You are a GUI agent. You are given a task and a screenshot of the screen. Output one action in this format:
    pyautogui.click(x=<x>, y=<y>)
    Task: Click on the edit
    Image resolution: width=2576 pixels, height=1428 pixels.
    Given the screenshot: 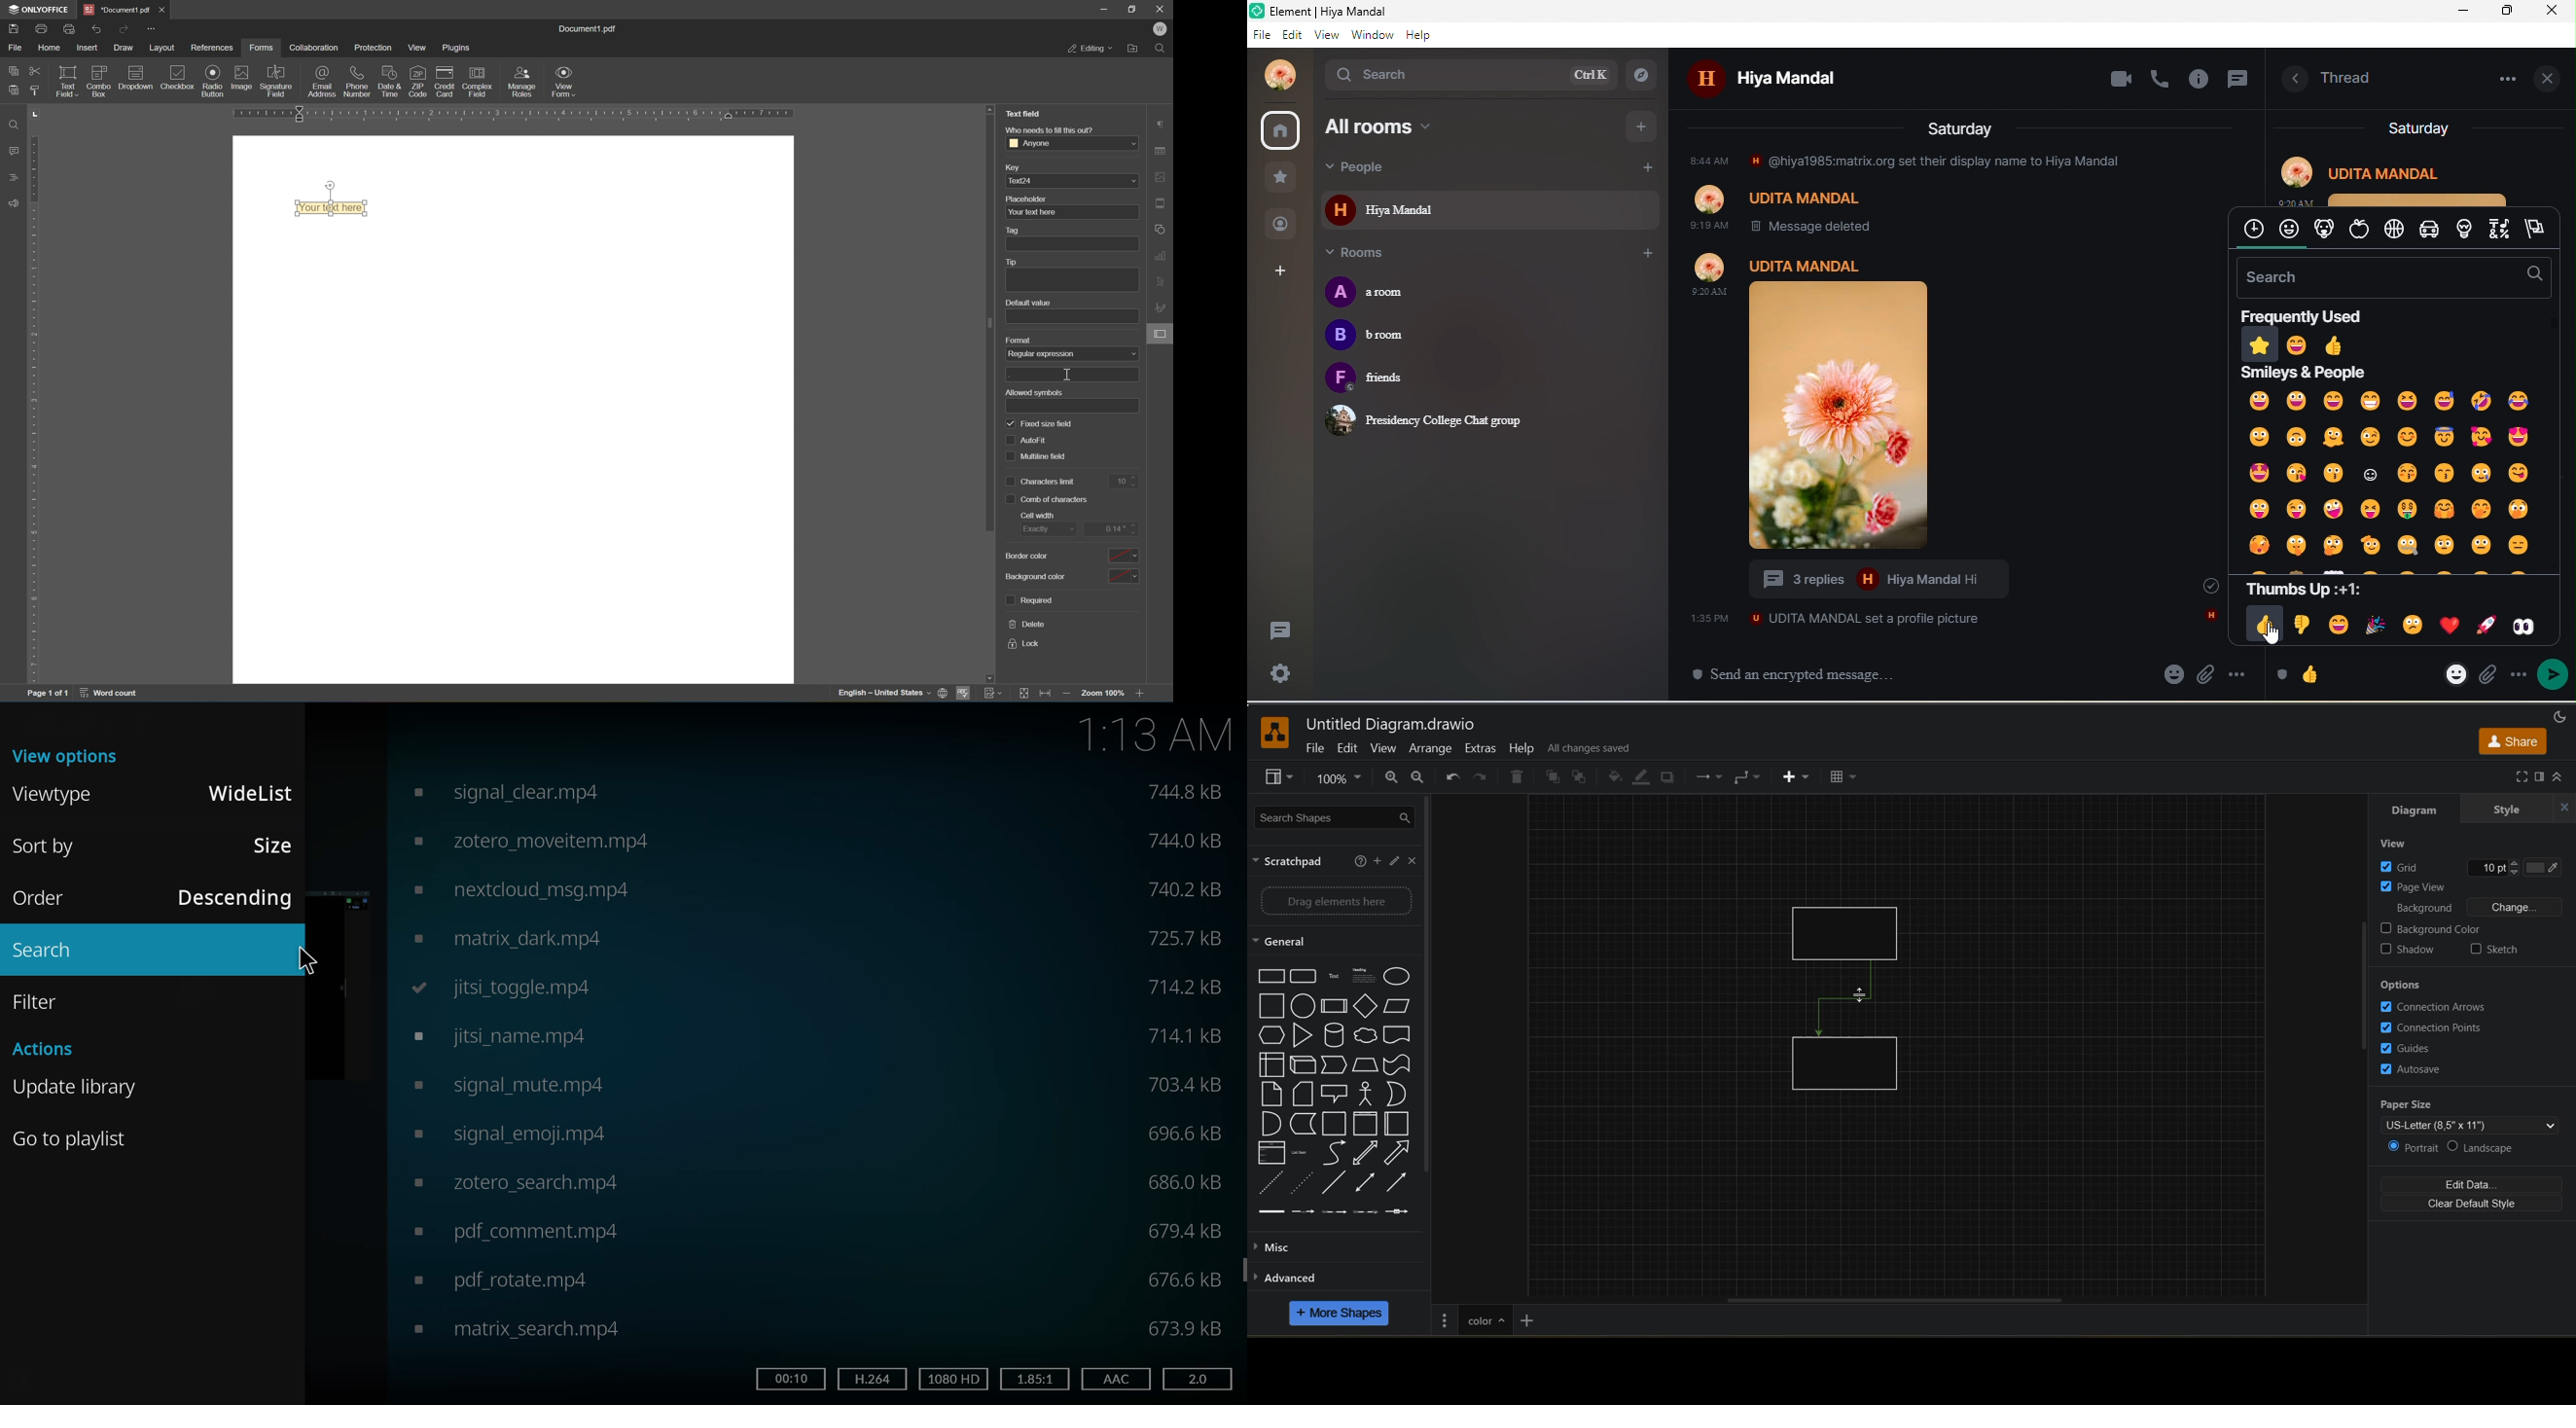 What is the action you would take?
    pyautogui.click(x=1393, y=862)
    